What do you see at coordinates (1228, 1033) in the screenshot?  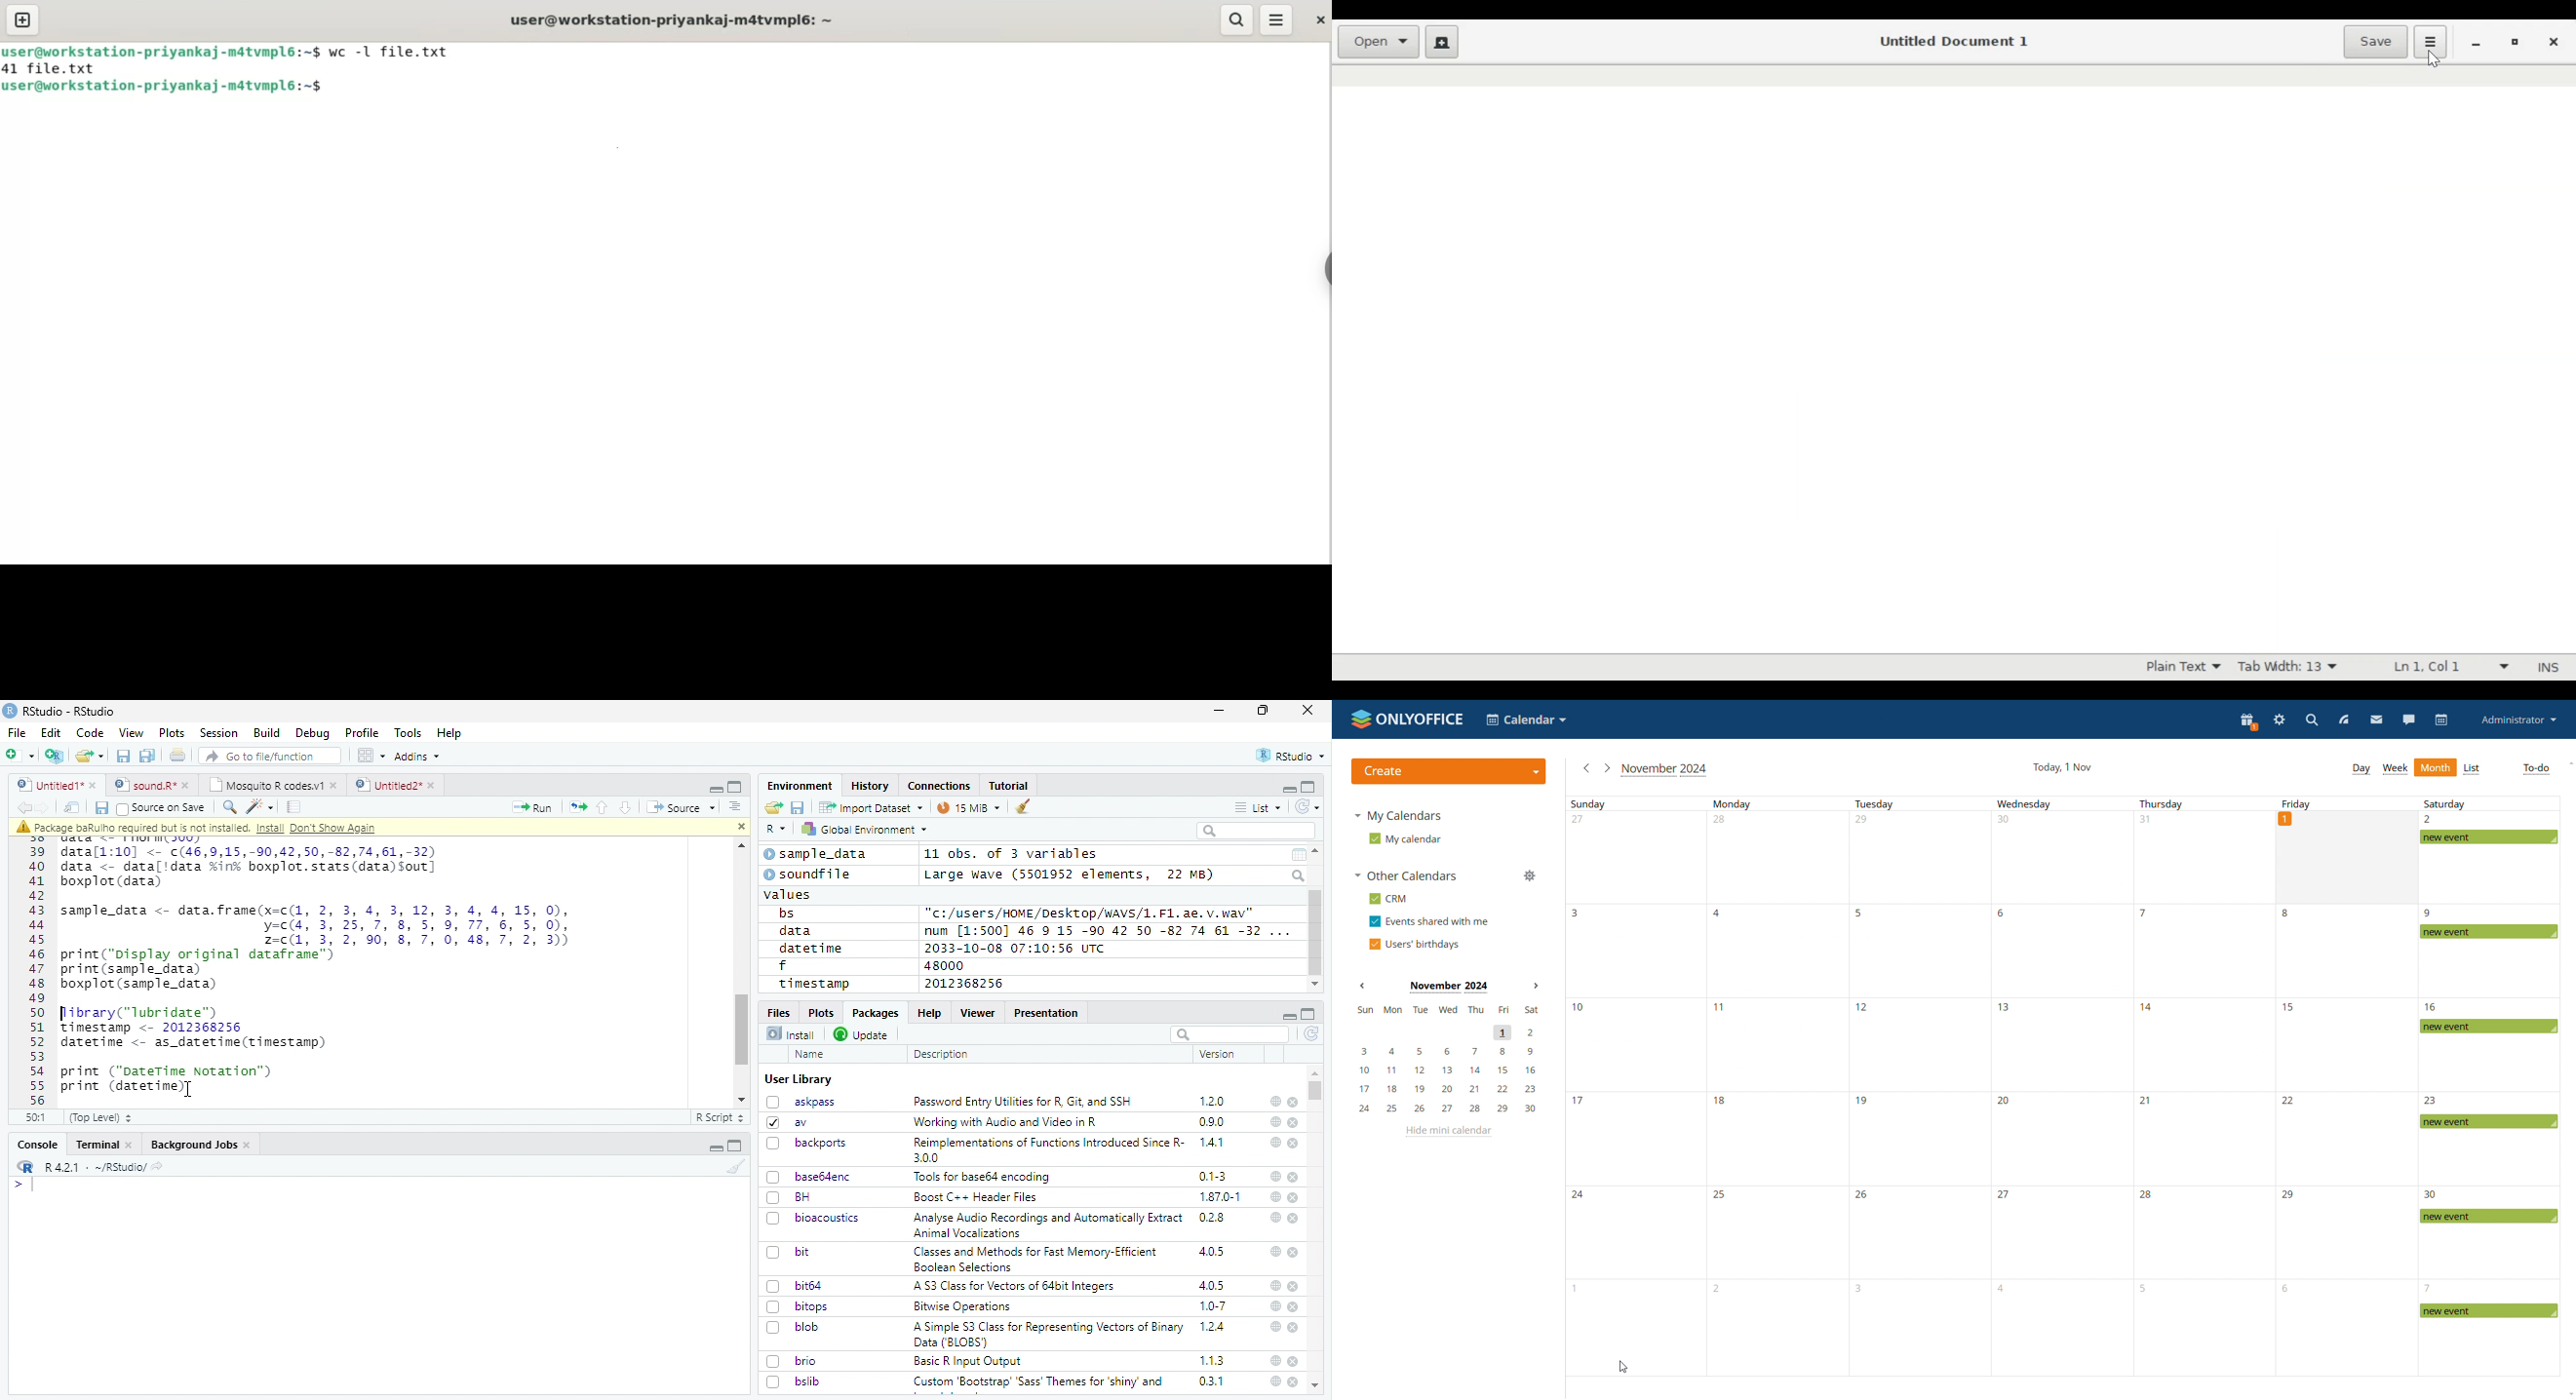 I see `search bar` at bounding box center [1228, 1033].